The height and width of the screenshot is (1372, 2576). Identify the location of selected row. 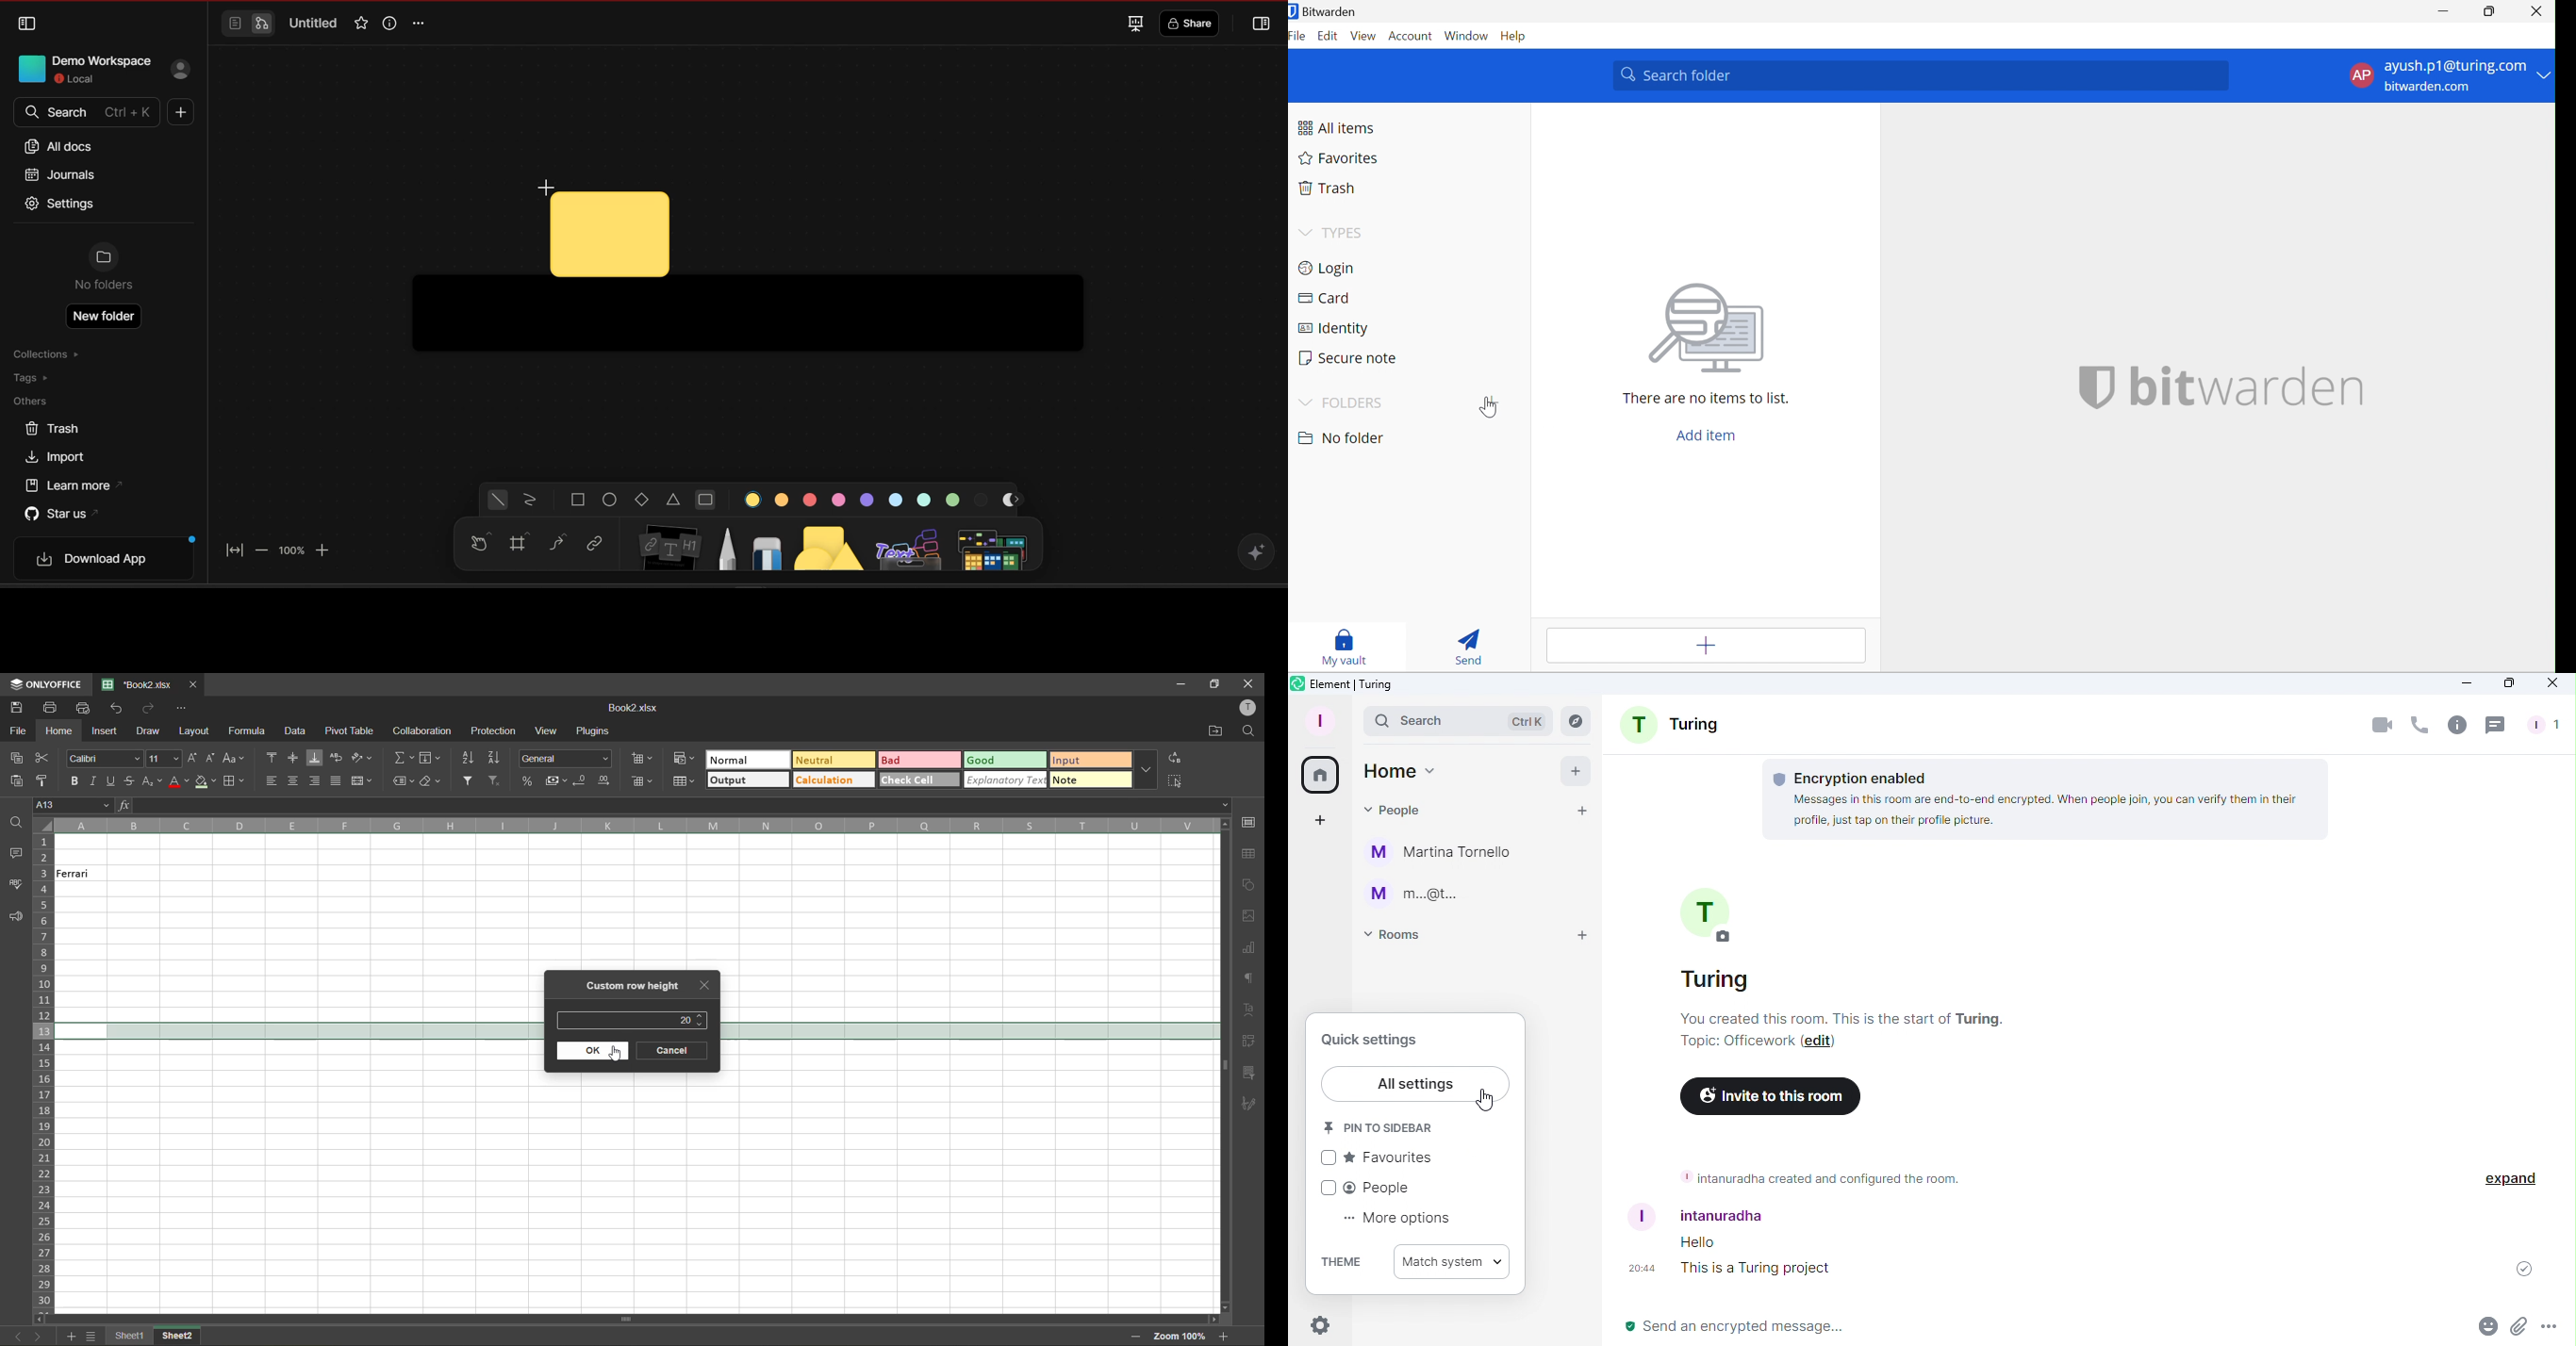
(968, 1031).